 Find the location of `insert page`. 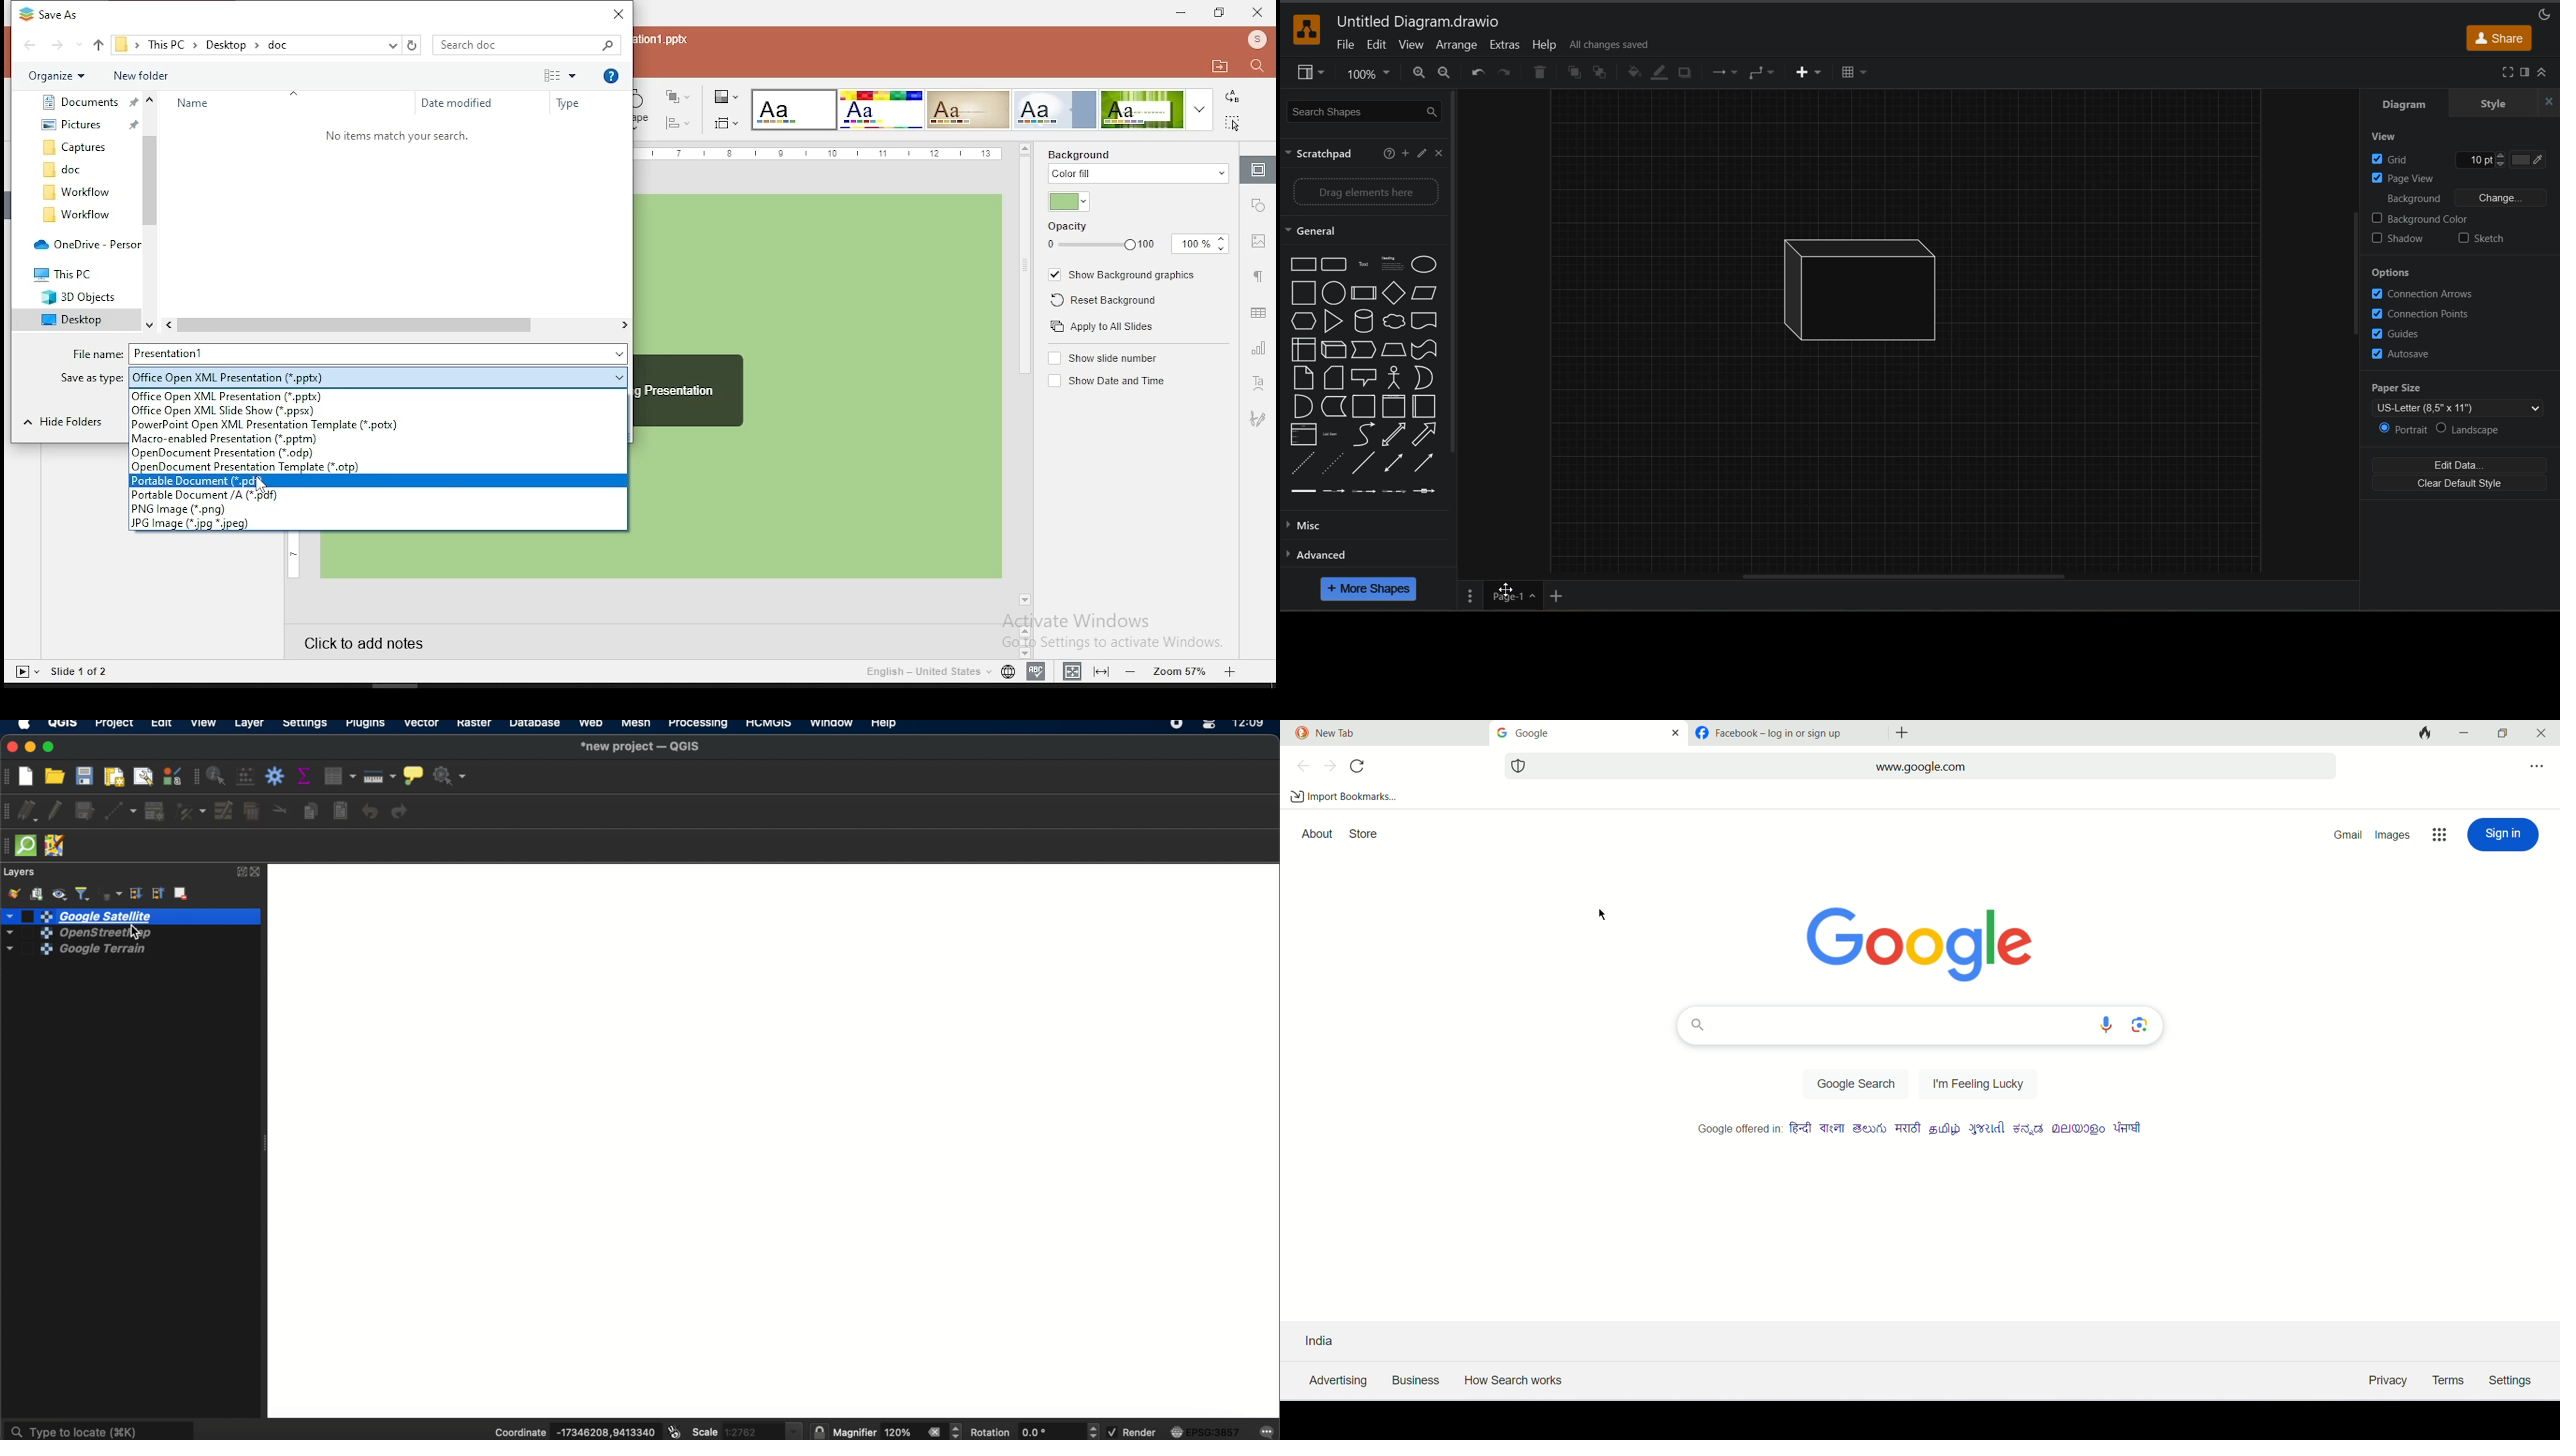

insert page is located at coordinates (1560, 594).